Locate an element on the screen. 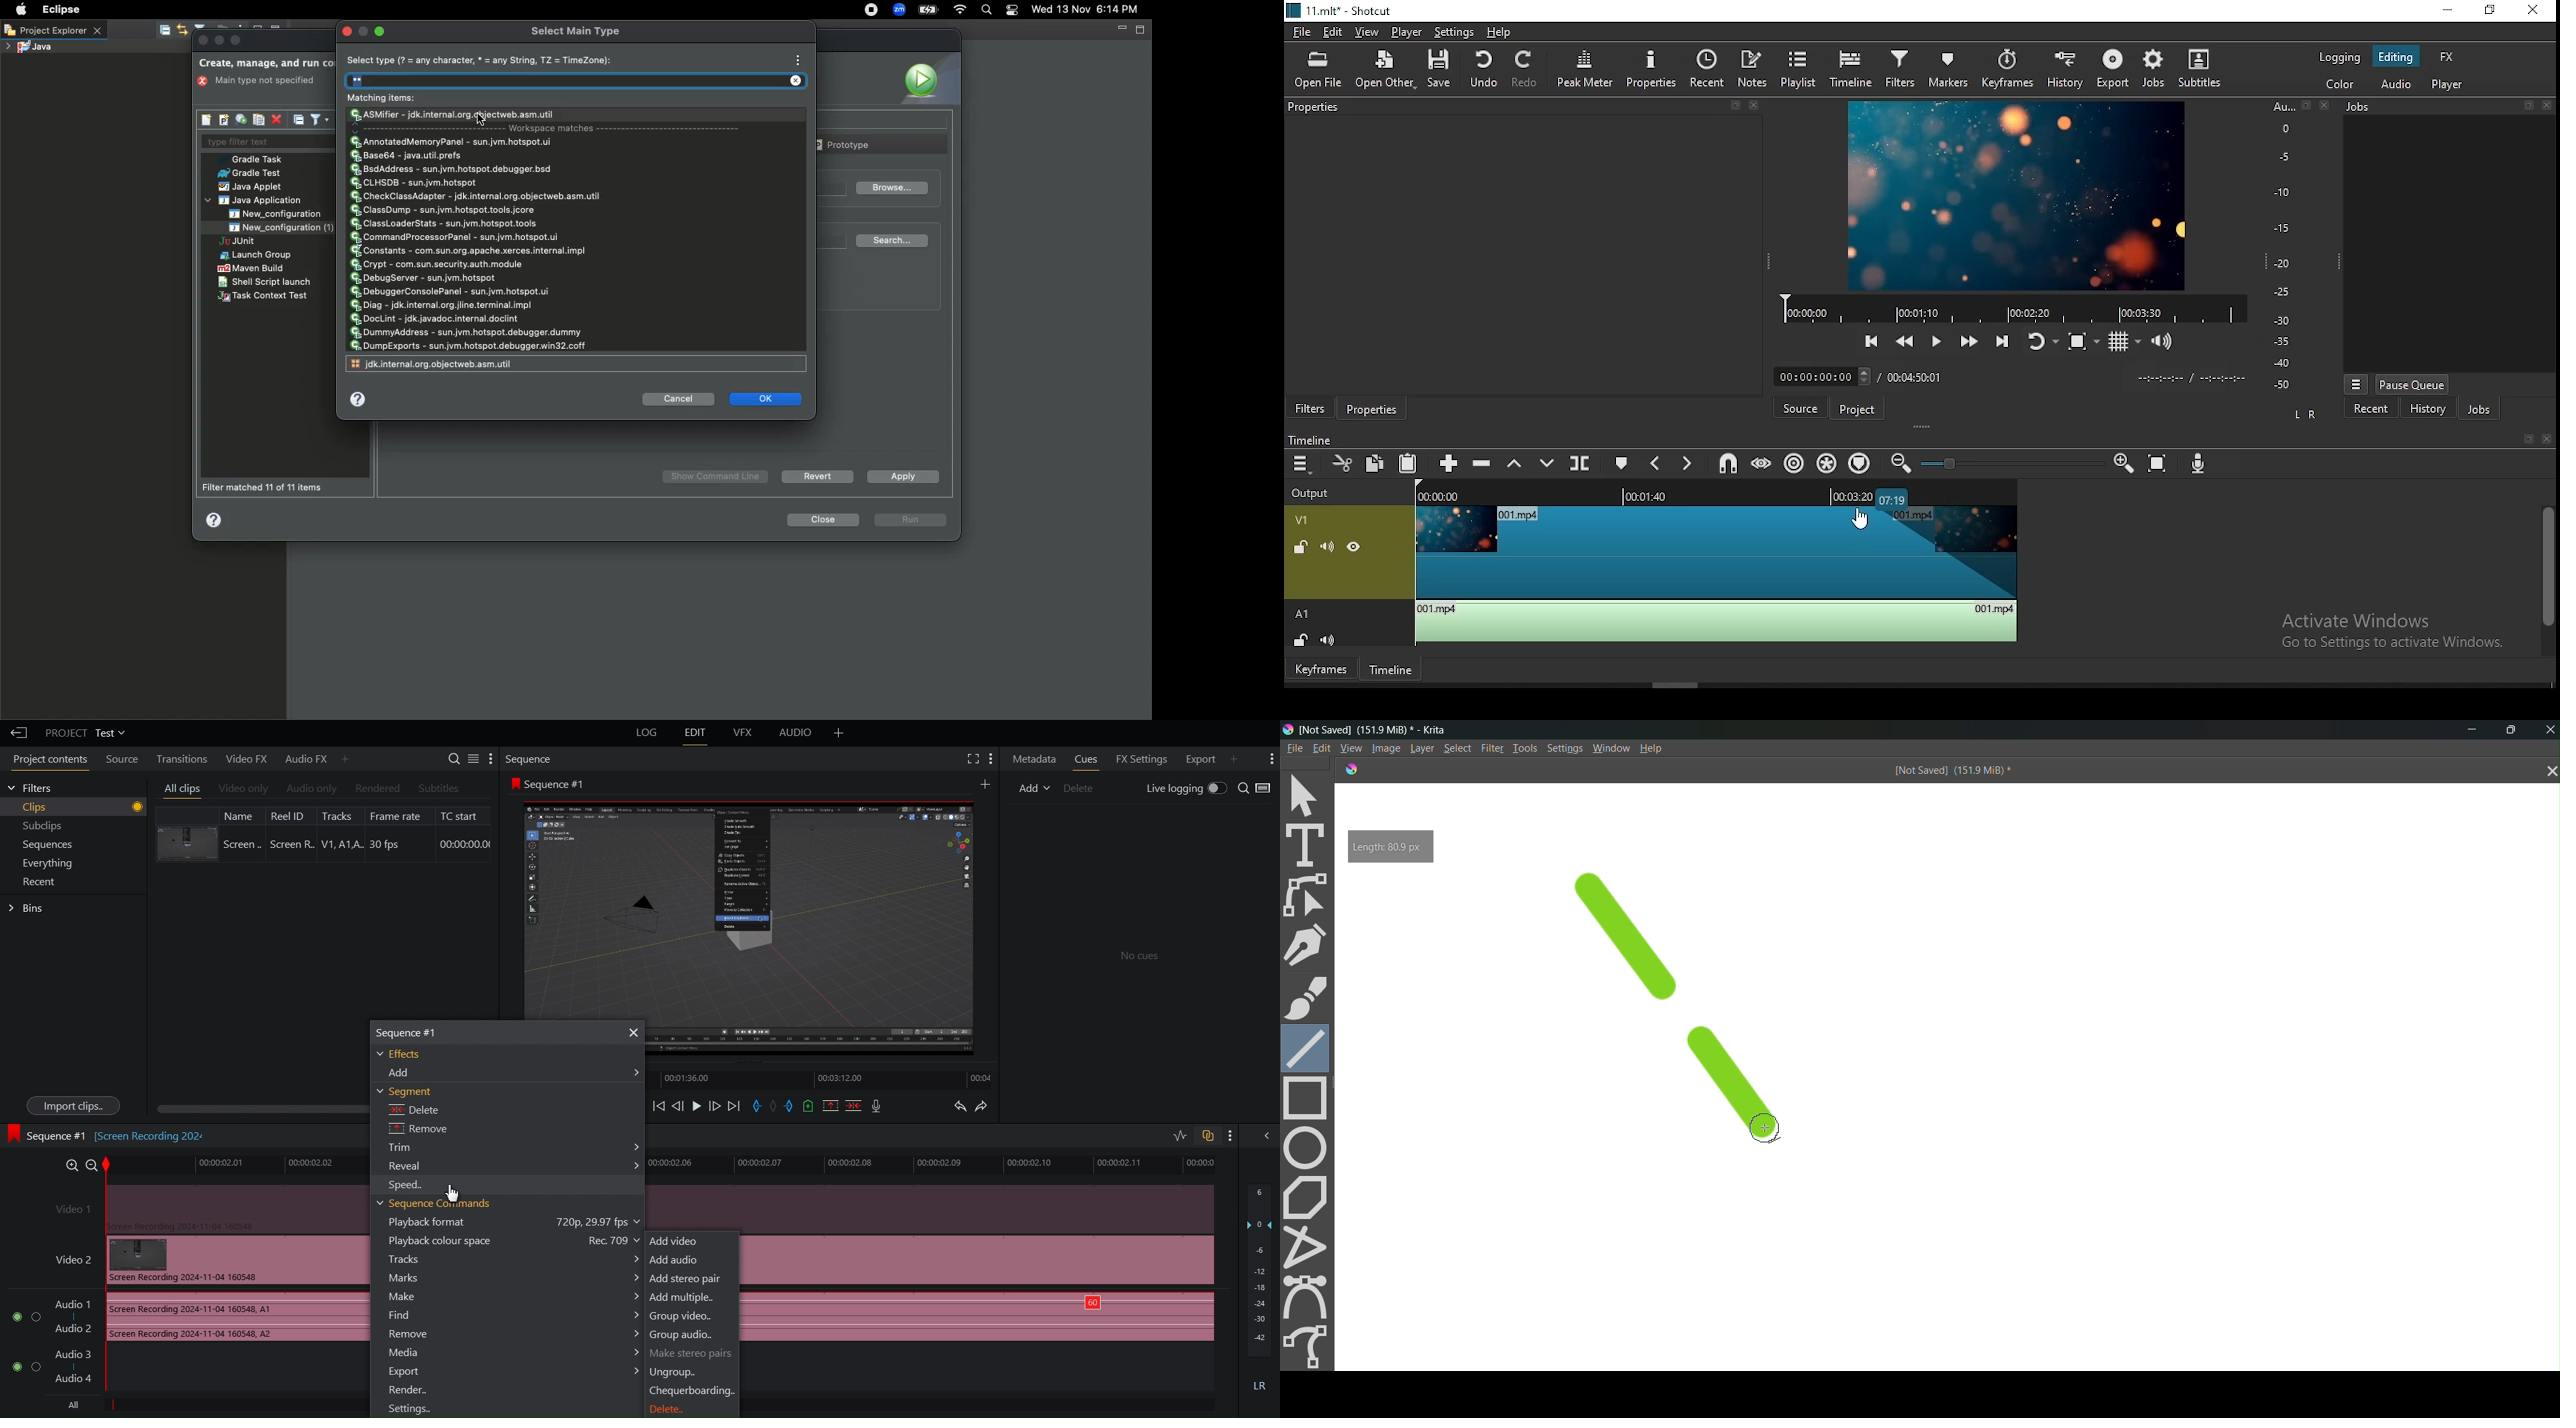  Add is located at coordinates (984, 783).